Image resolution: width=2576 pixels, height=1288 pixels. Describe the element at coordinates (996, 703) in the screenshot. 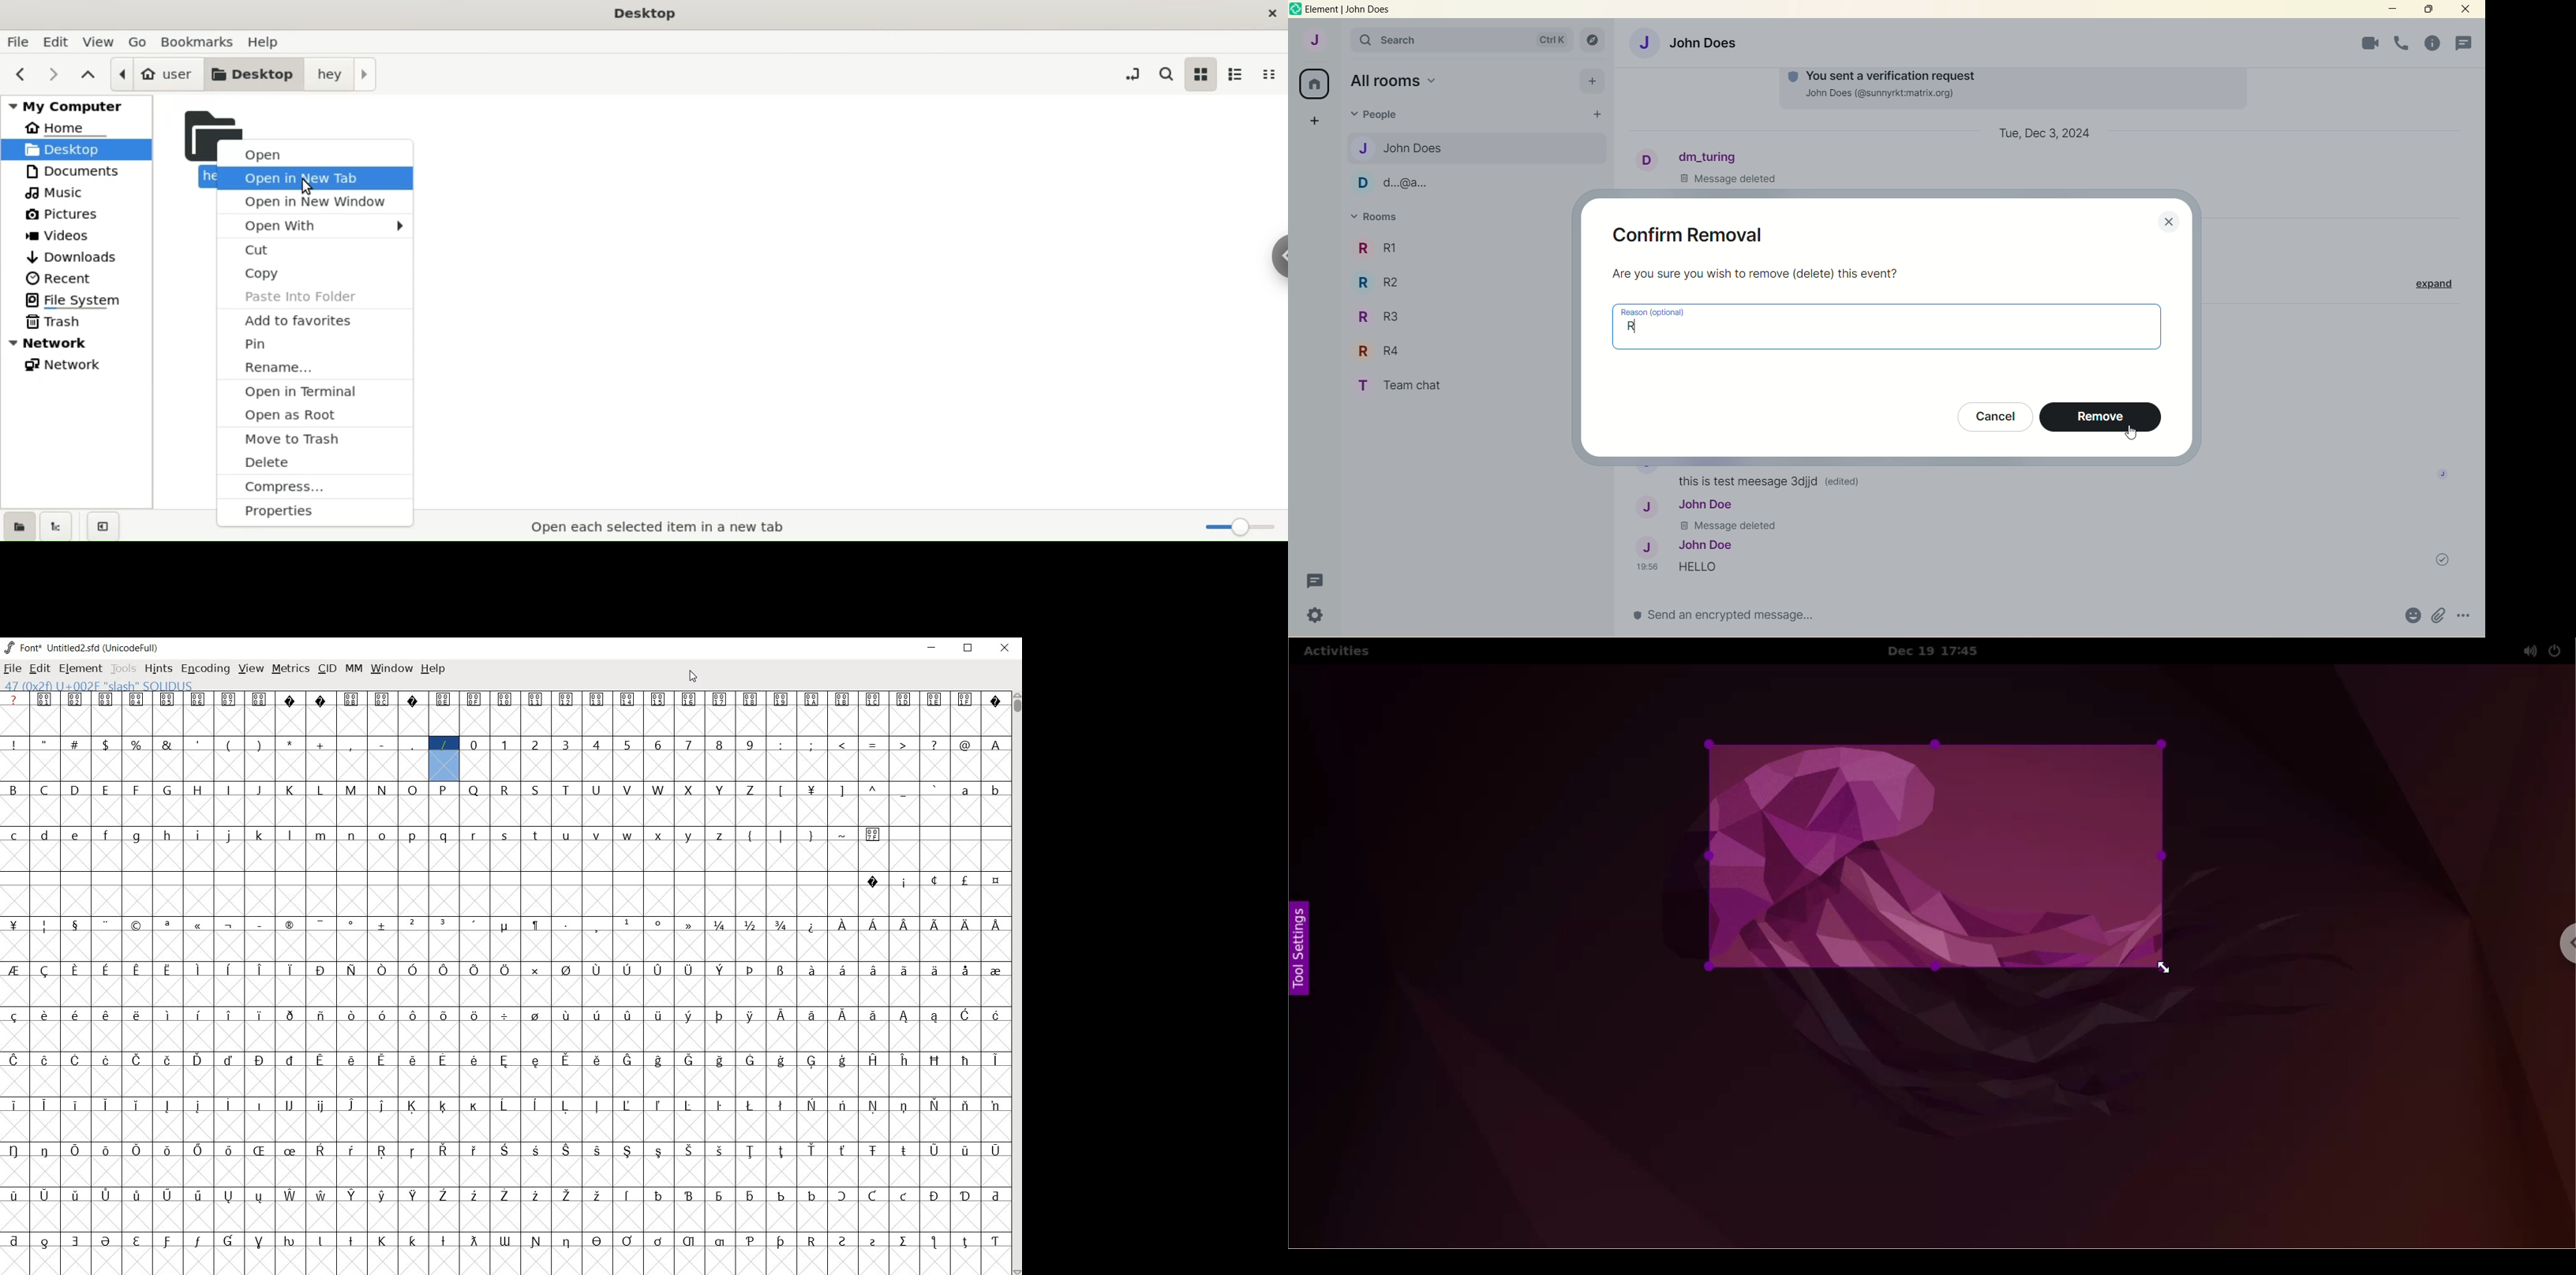

I see `glyph` at that location.